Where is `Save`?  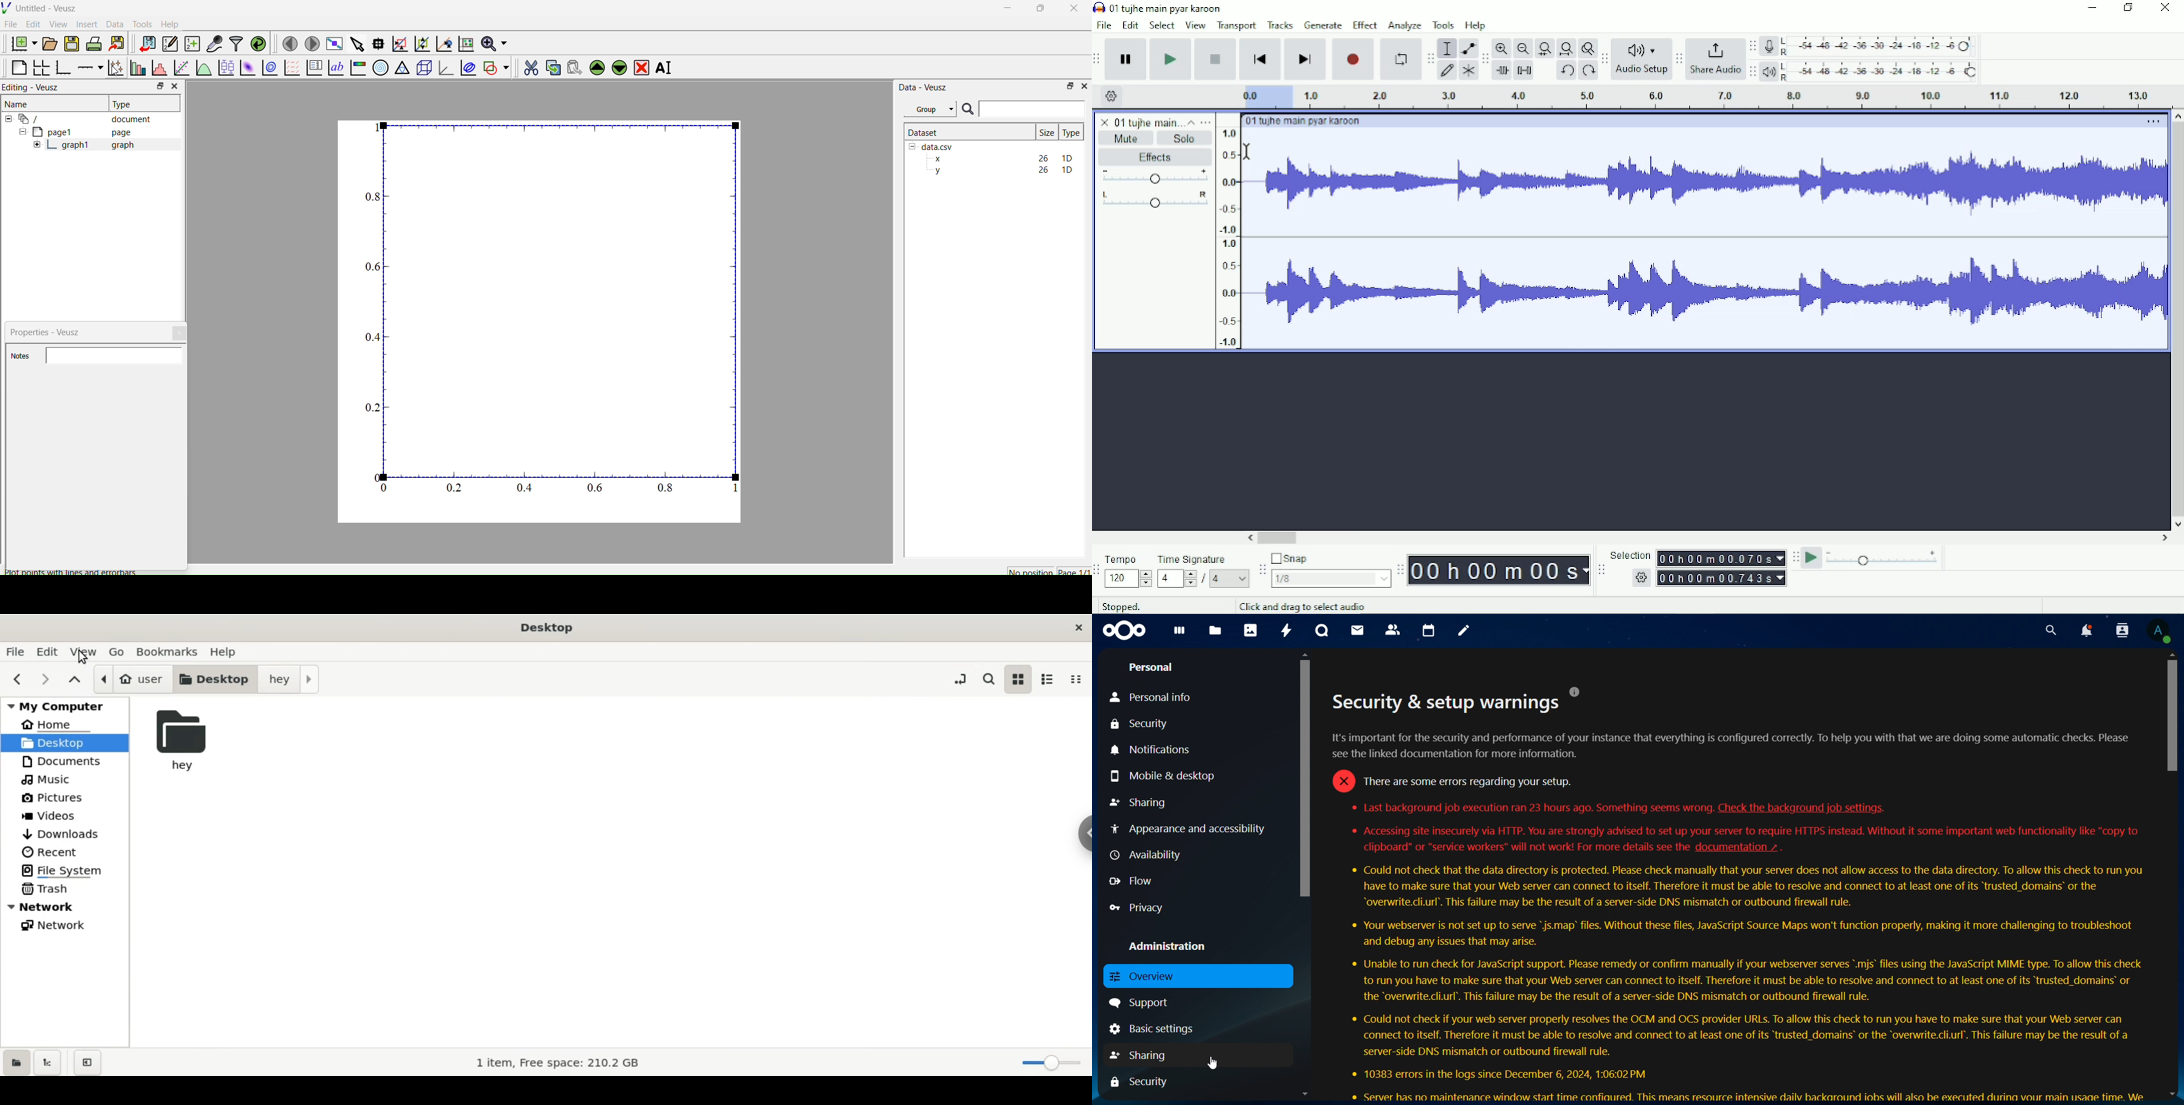
Save is located at coordinates (71, 43).